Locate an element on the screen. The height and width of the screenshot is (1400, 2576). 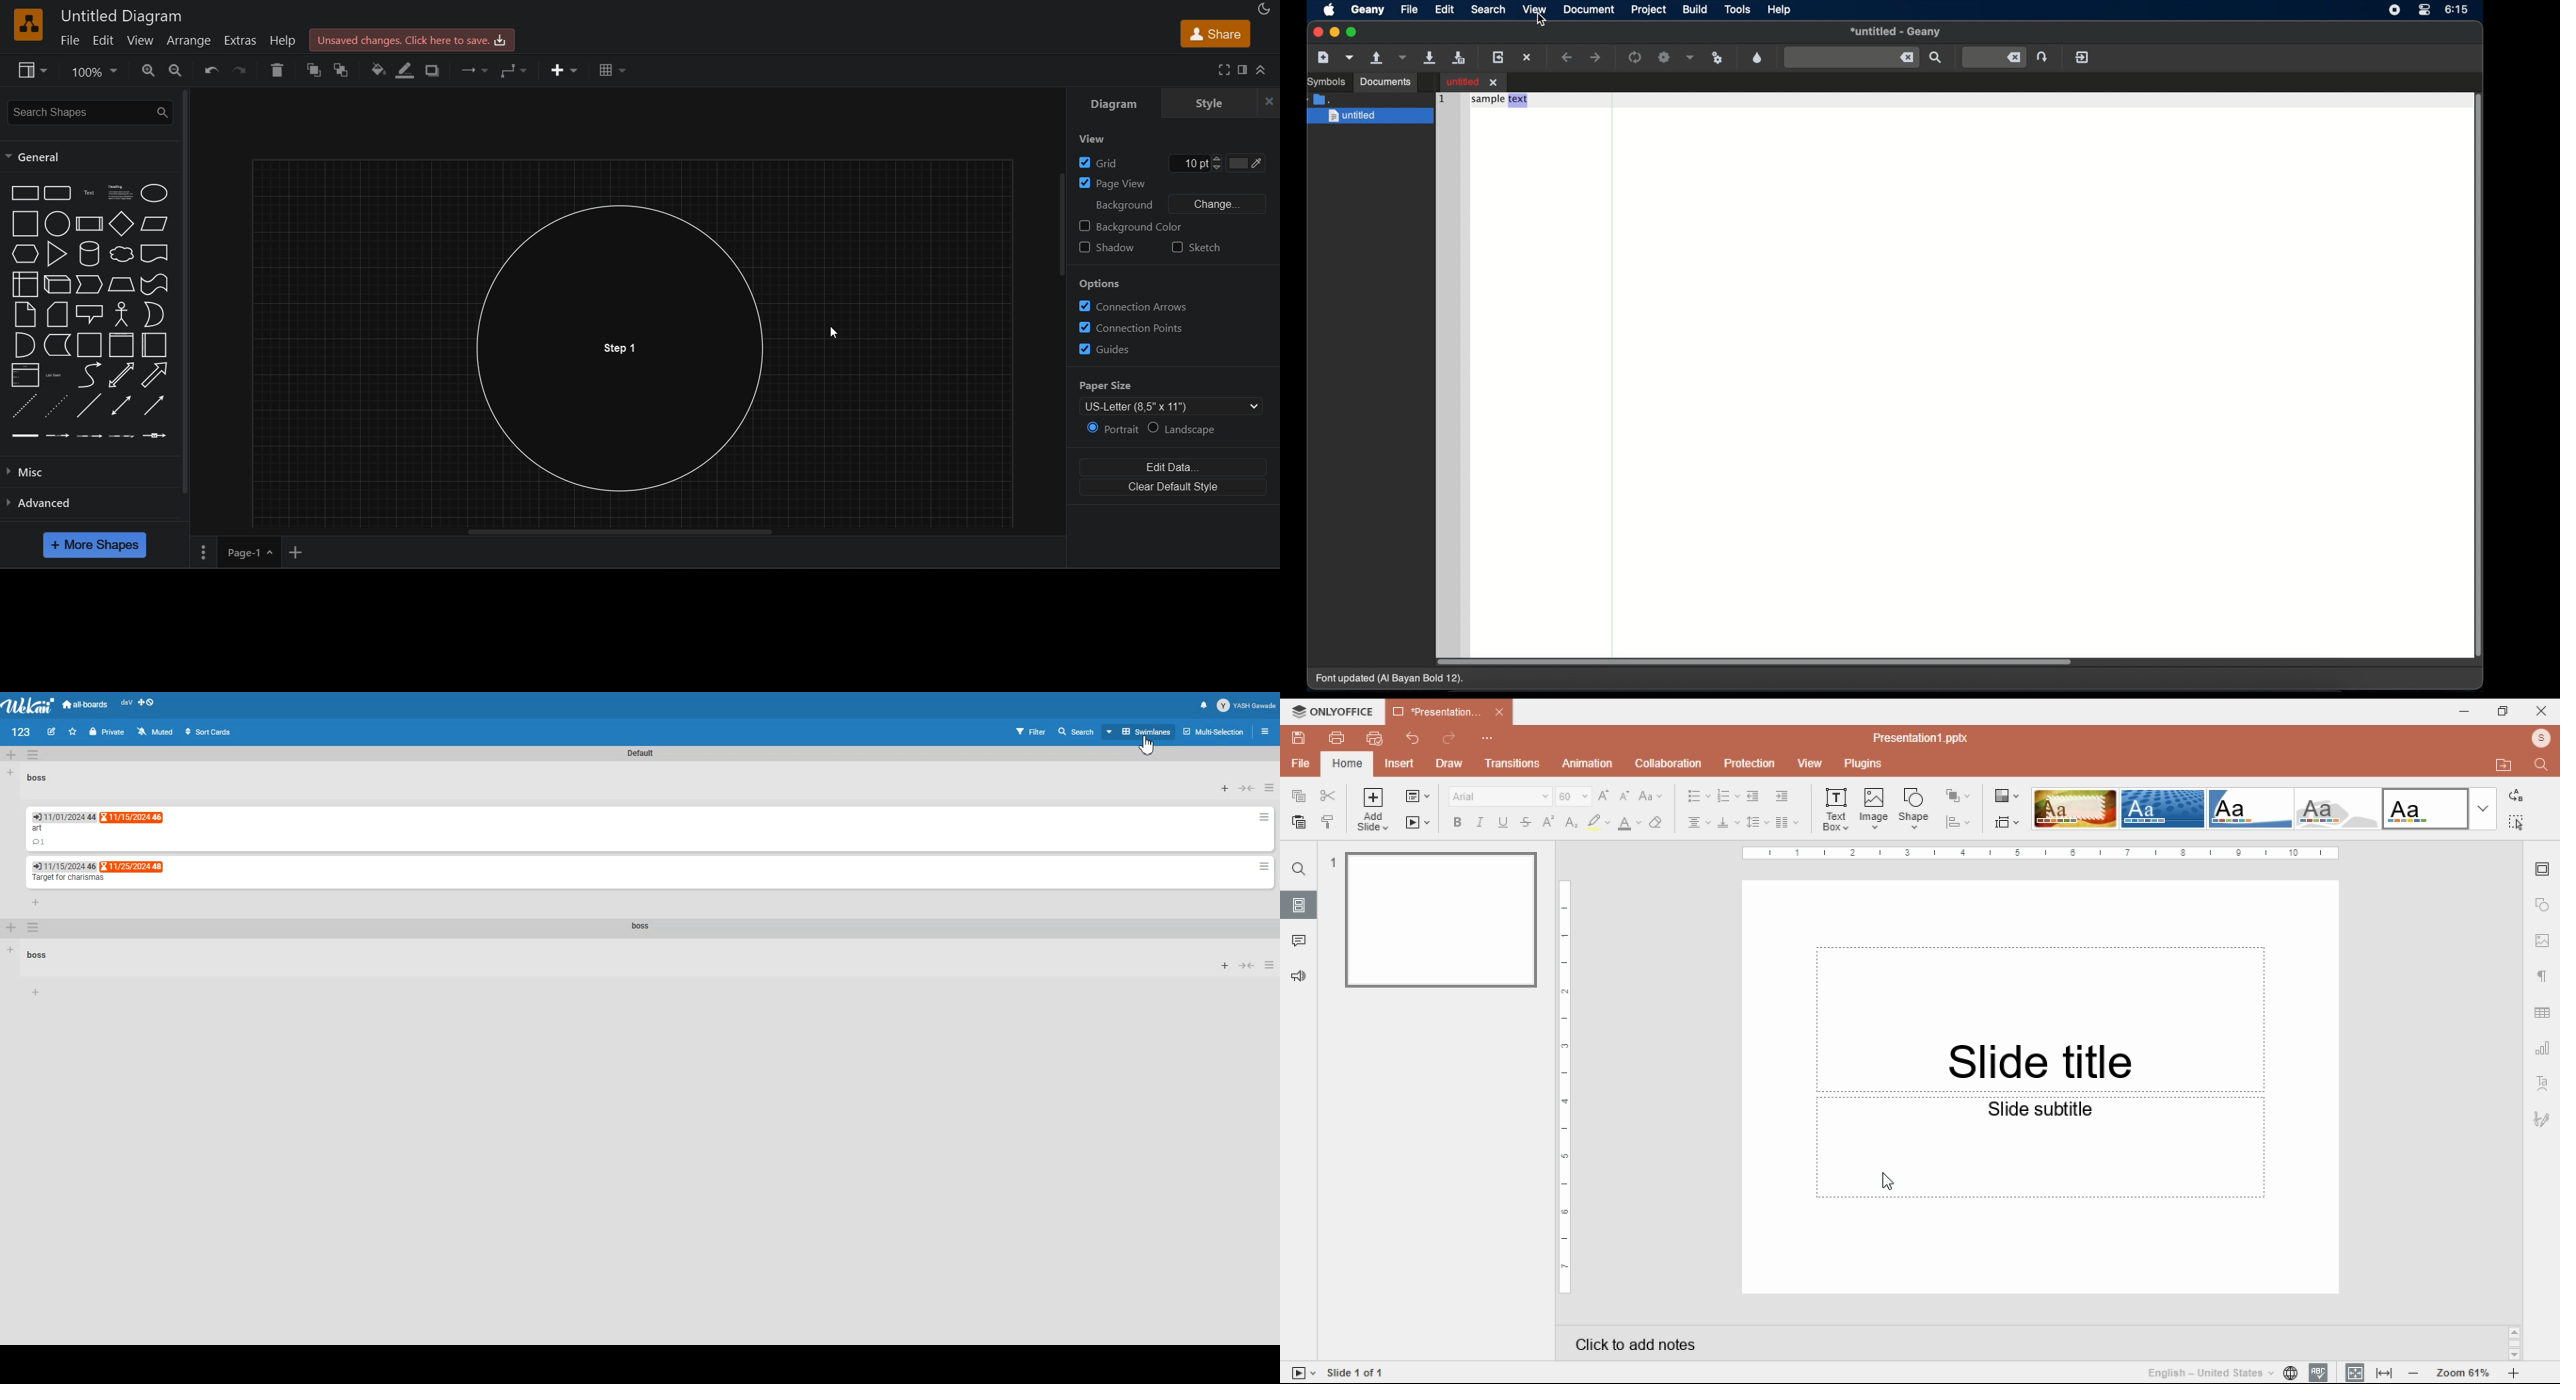
start slideshow is located at coordinates (1418, 823).